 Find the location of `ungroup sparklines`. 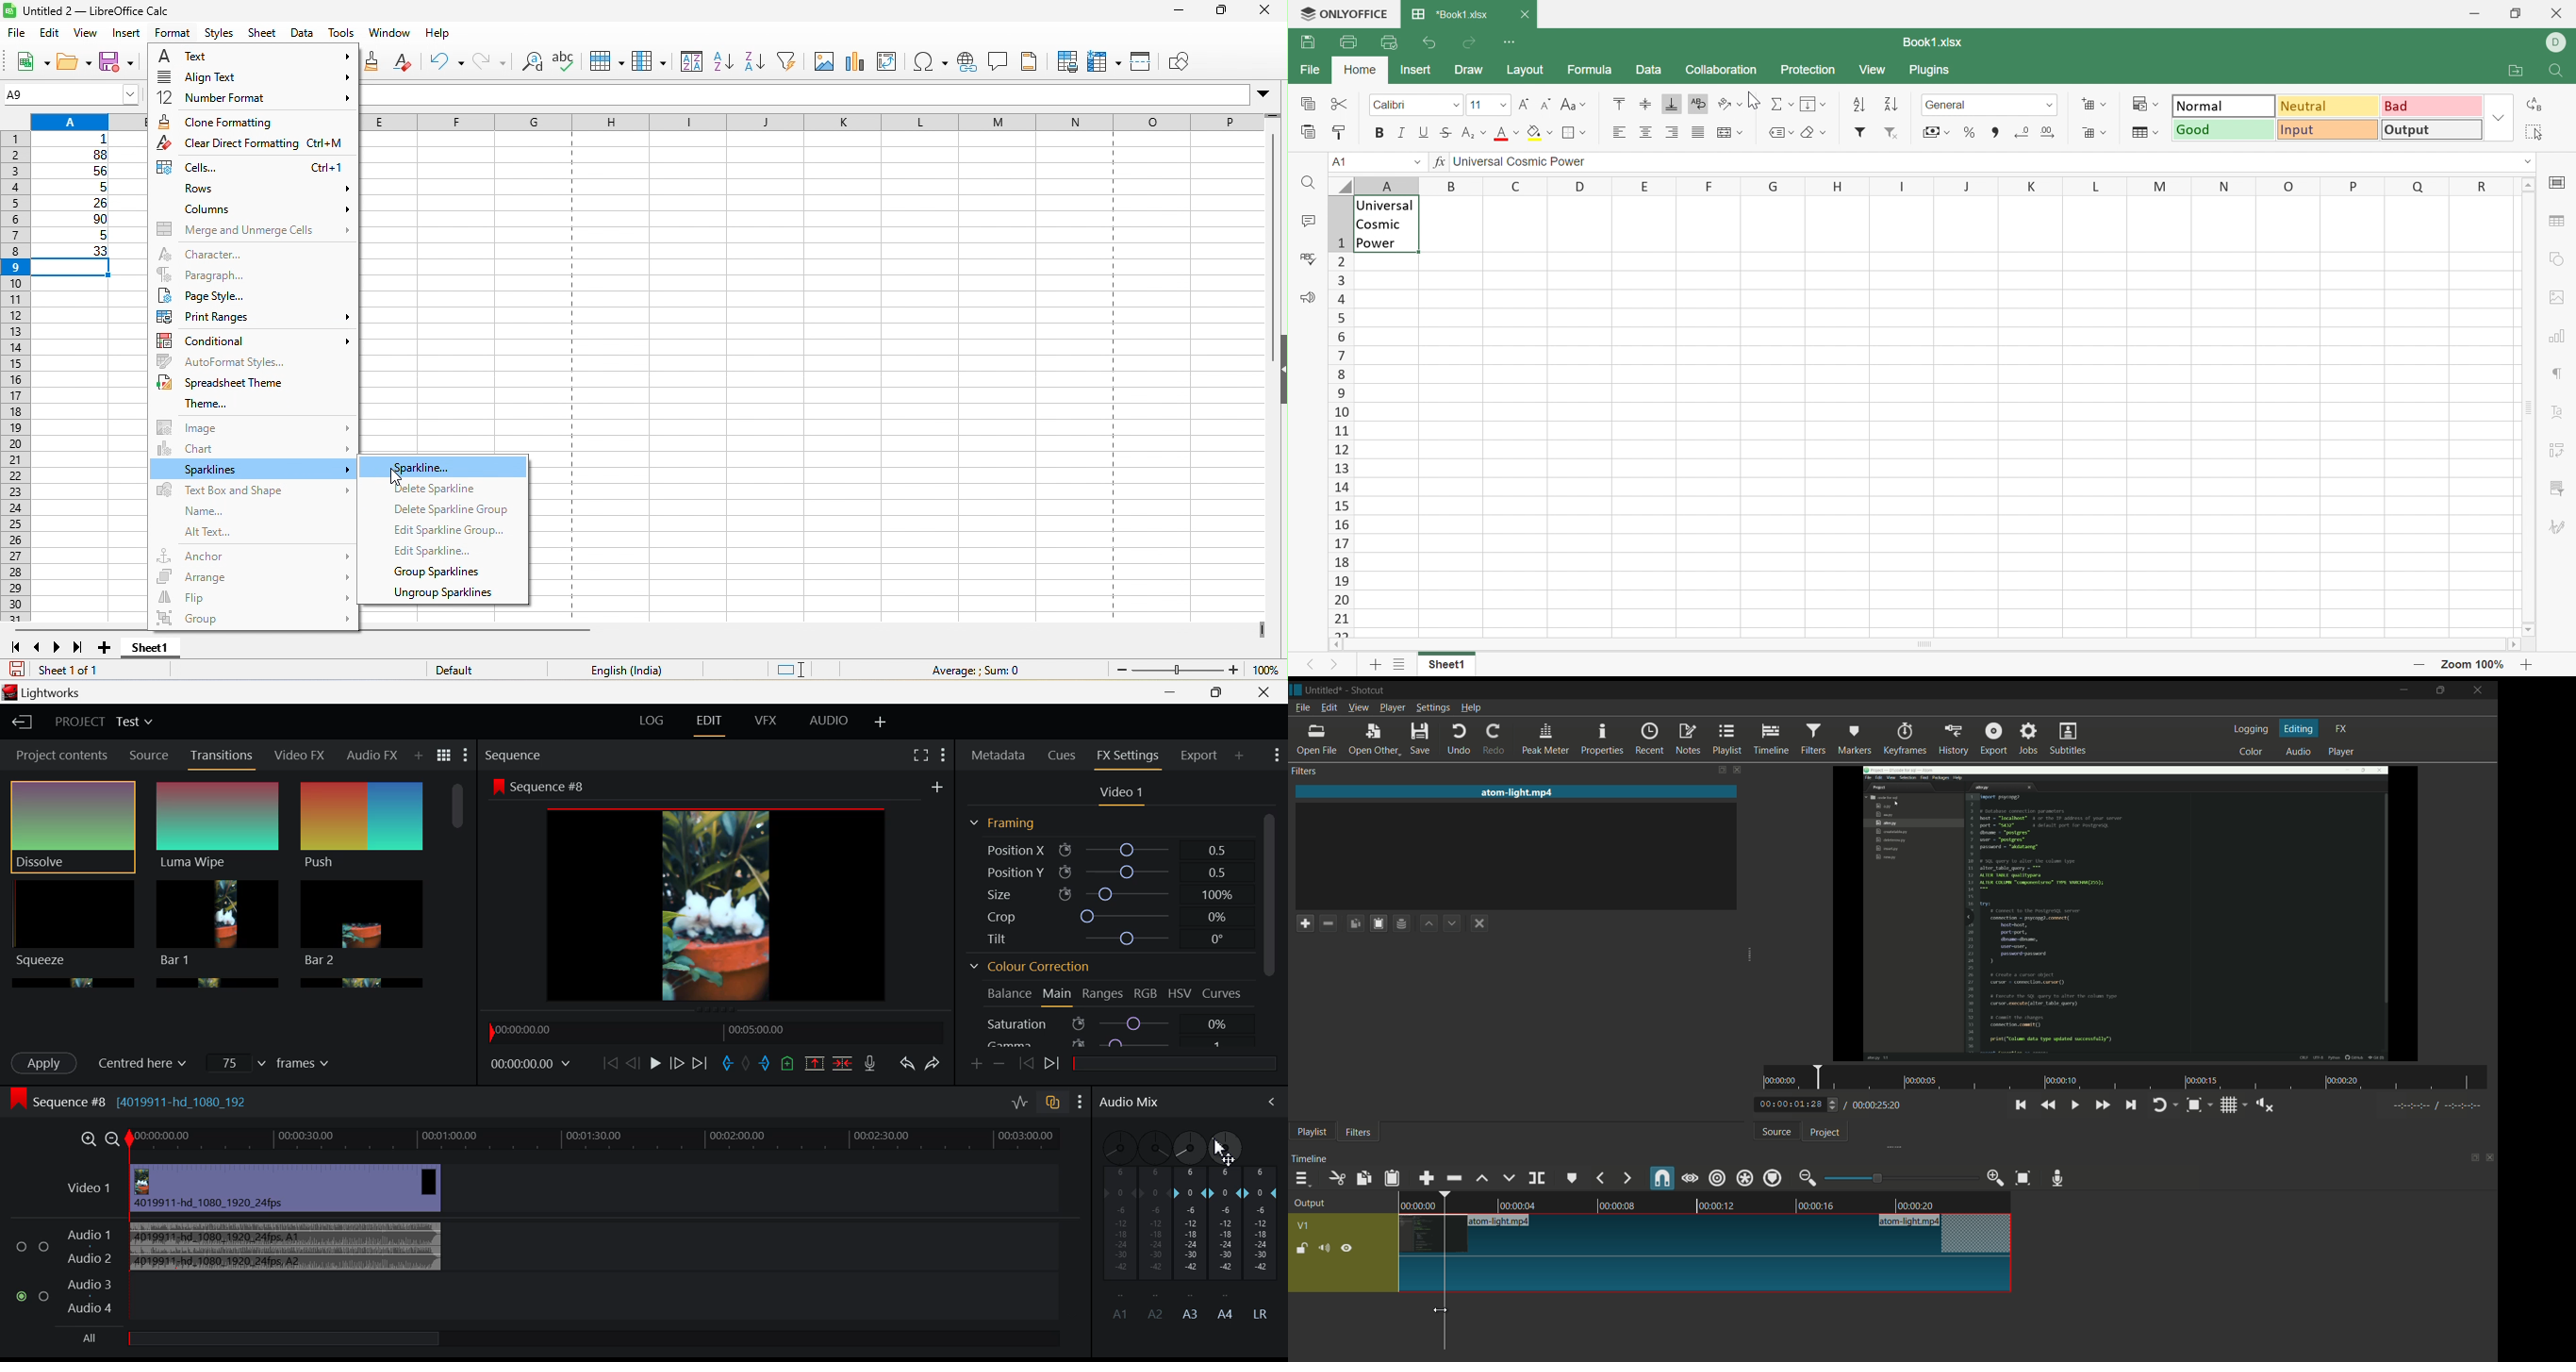

ungroup sparklines is located at coordinates (442, 595).